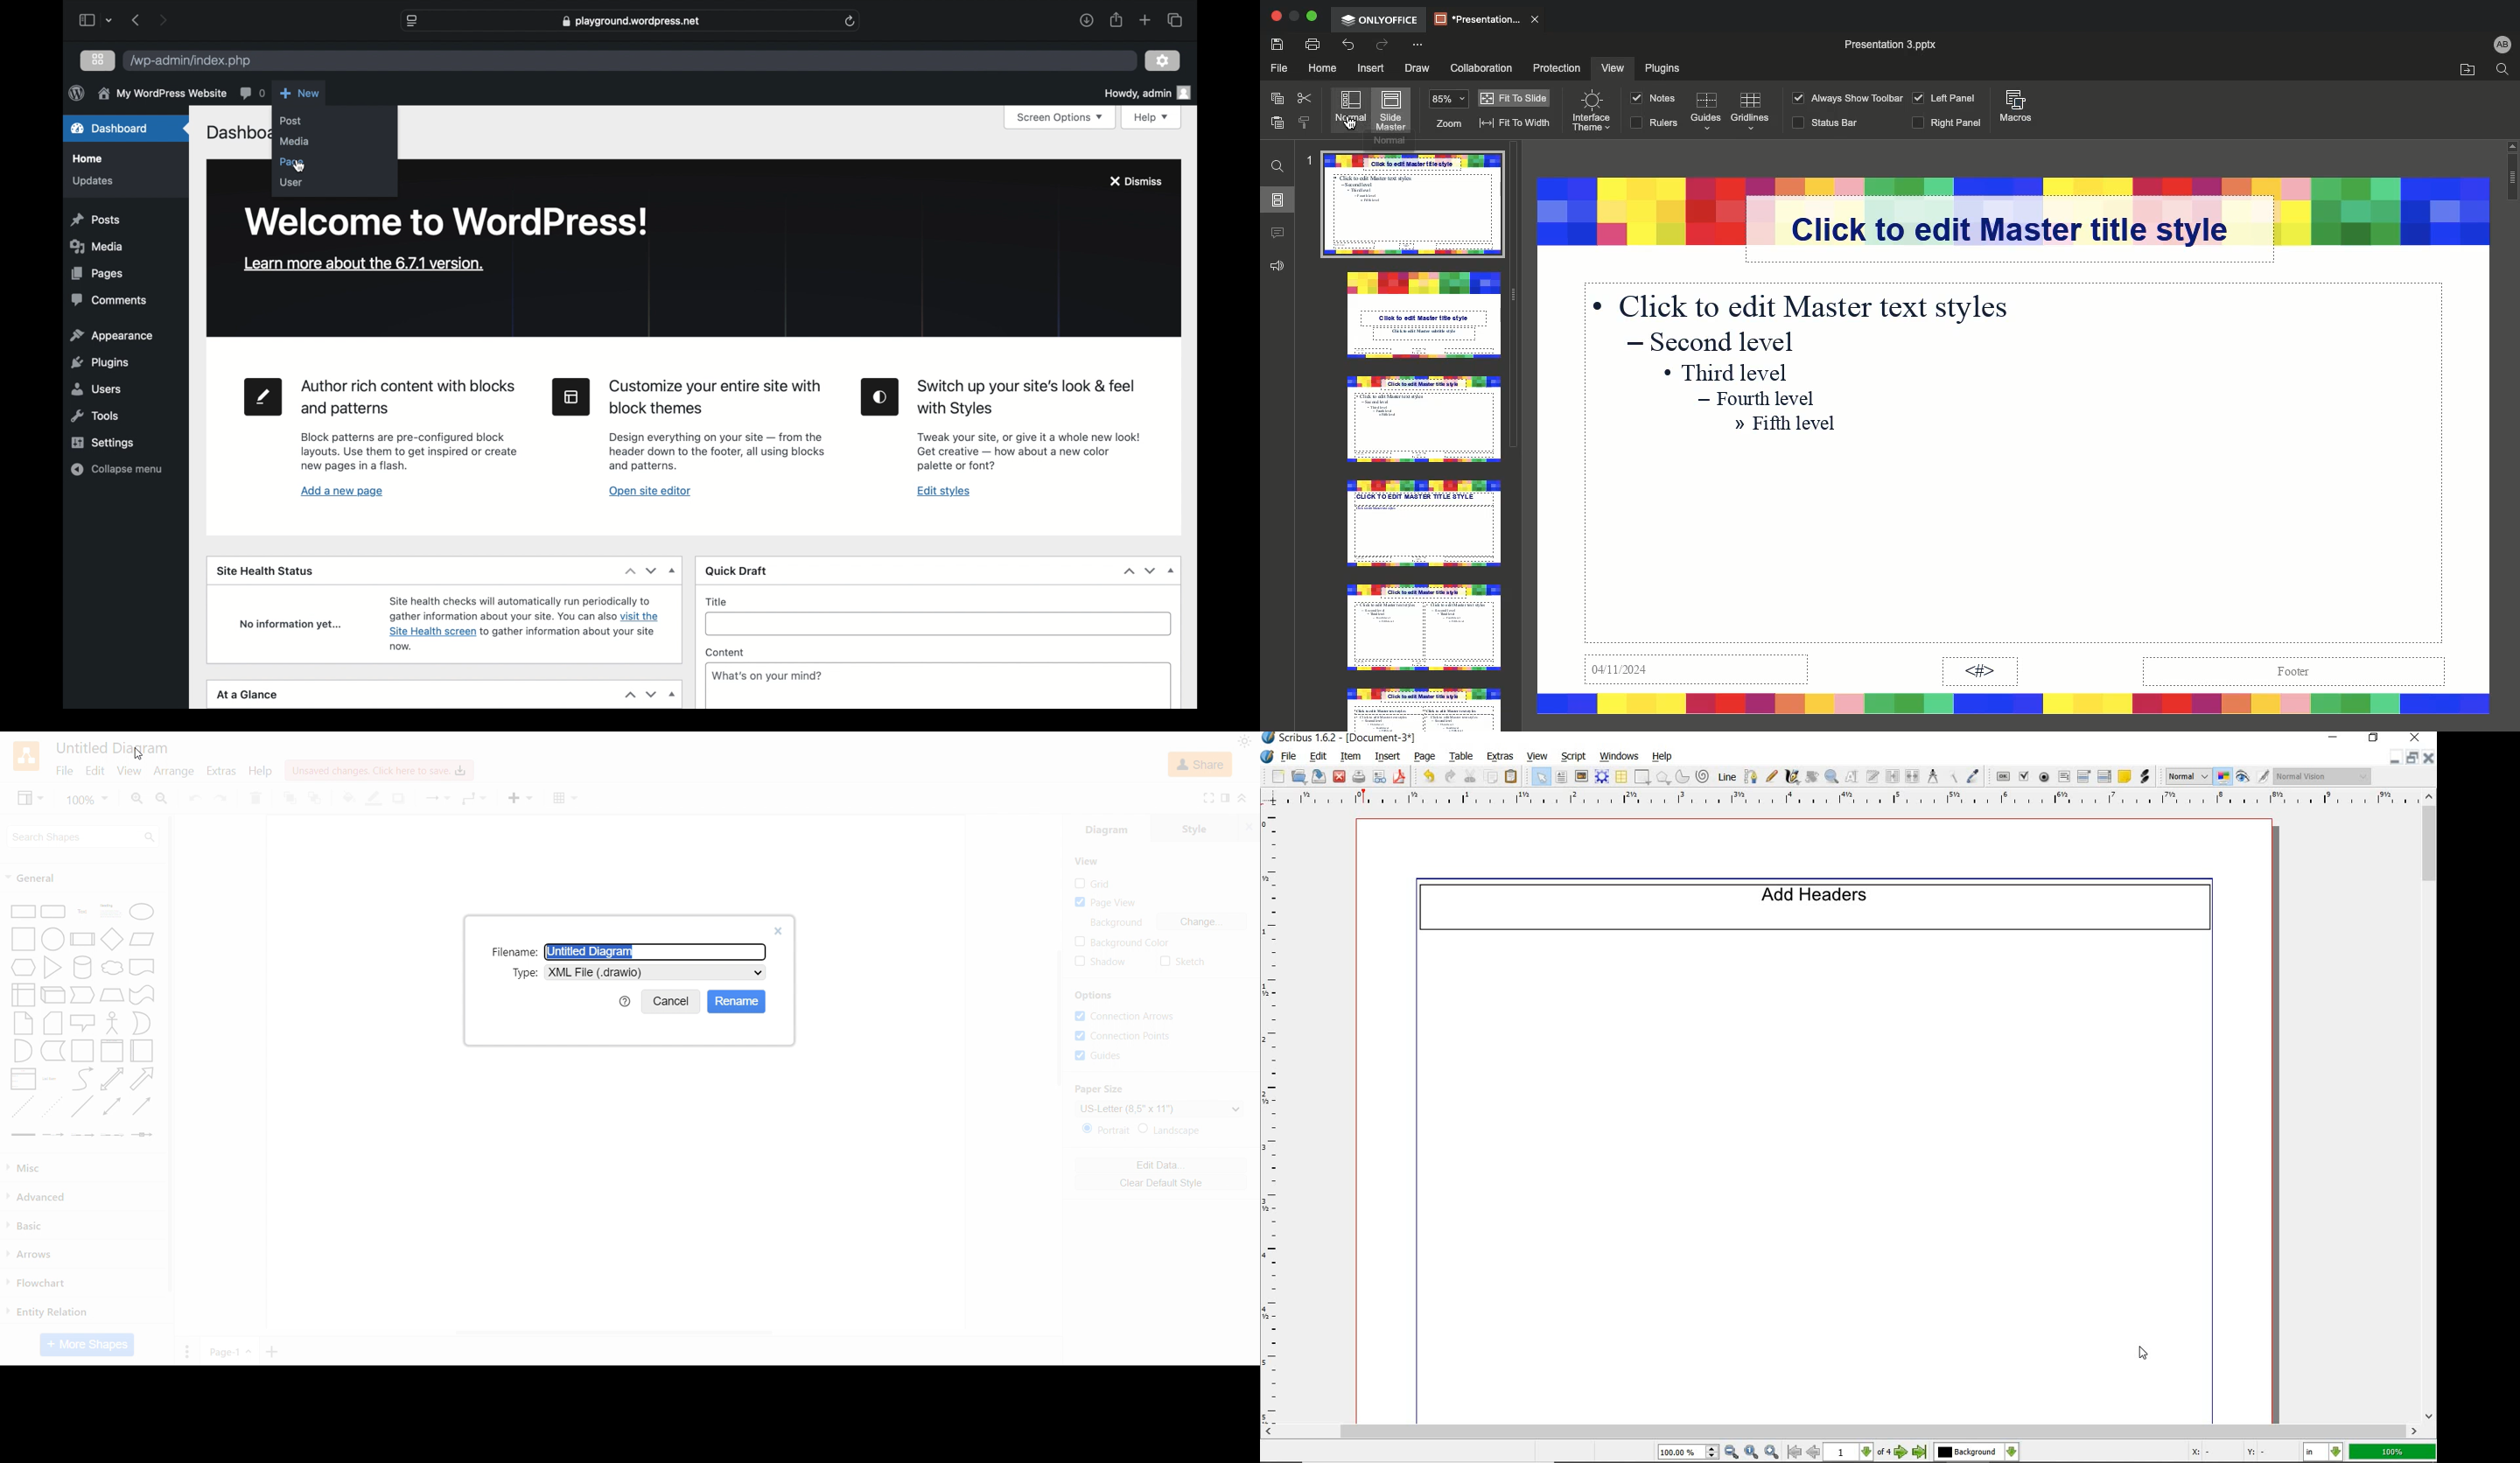  What do you see at coordinates (1859, 1452) in the screenshot?
I see `select current page` at bounding box center [1859, 1452].